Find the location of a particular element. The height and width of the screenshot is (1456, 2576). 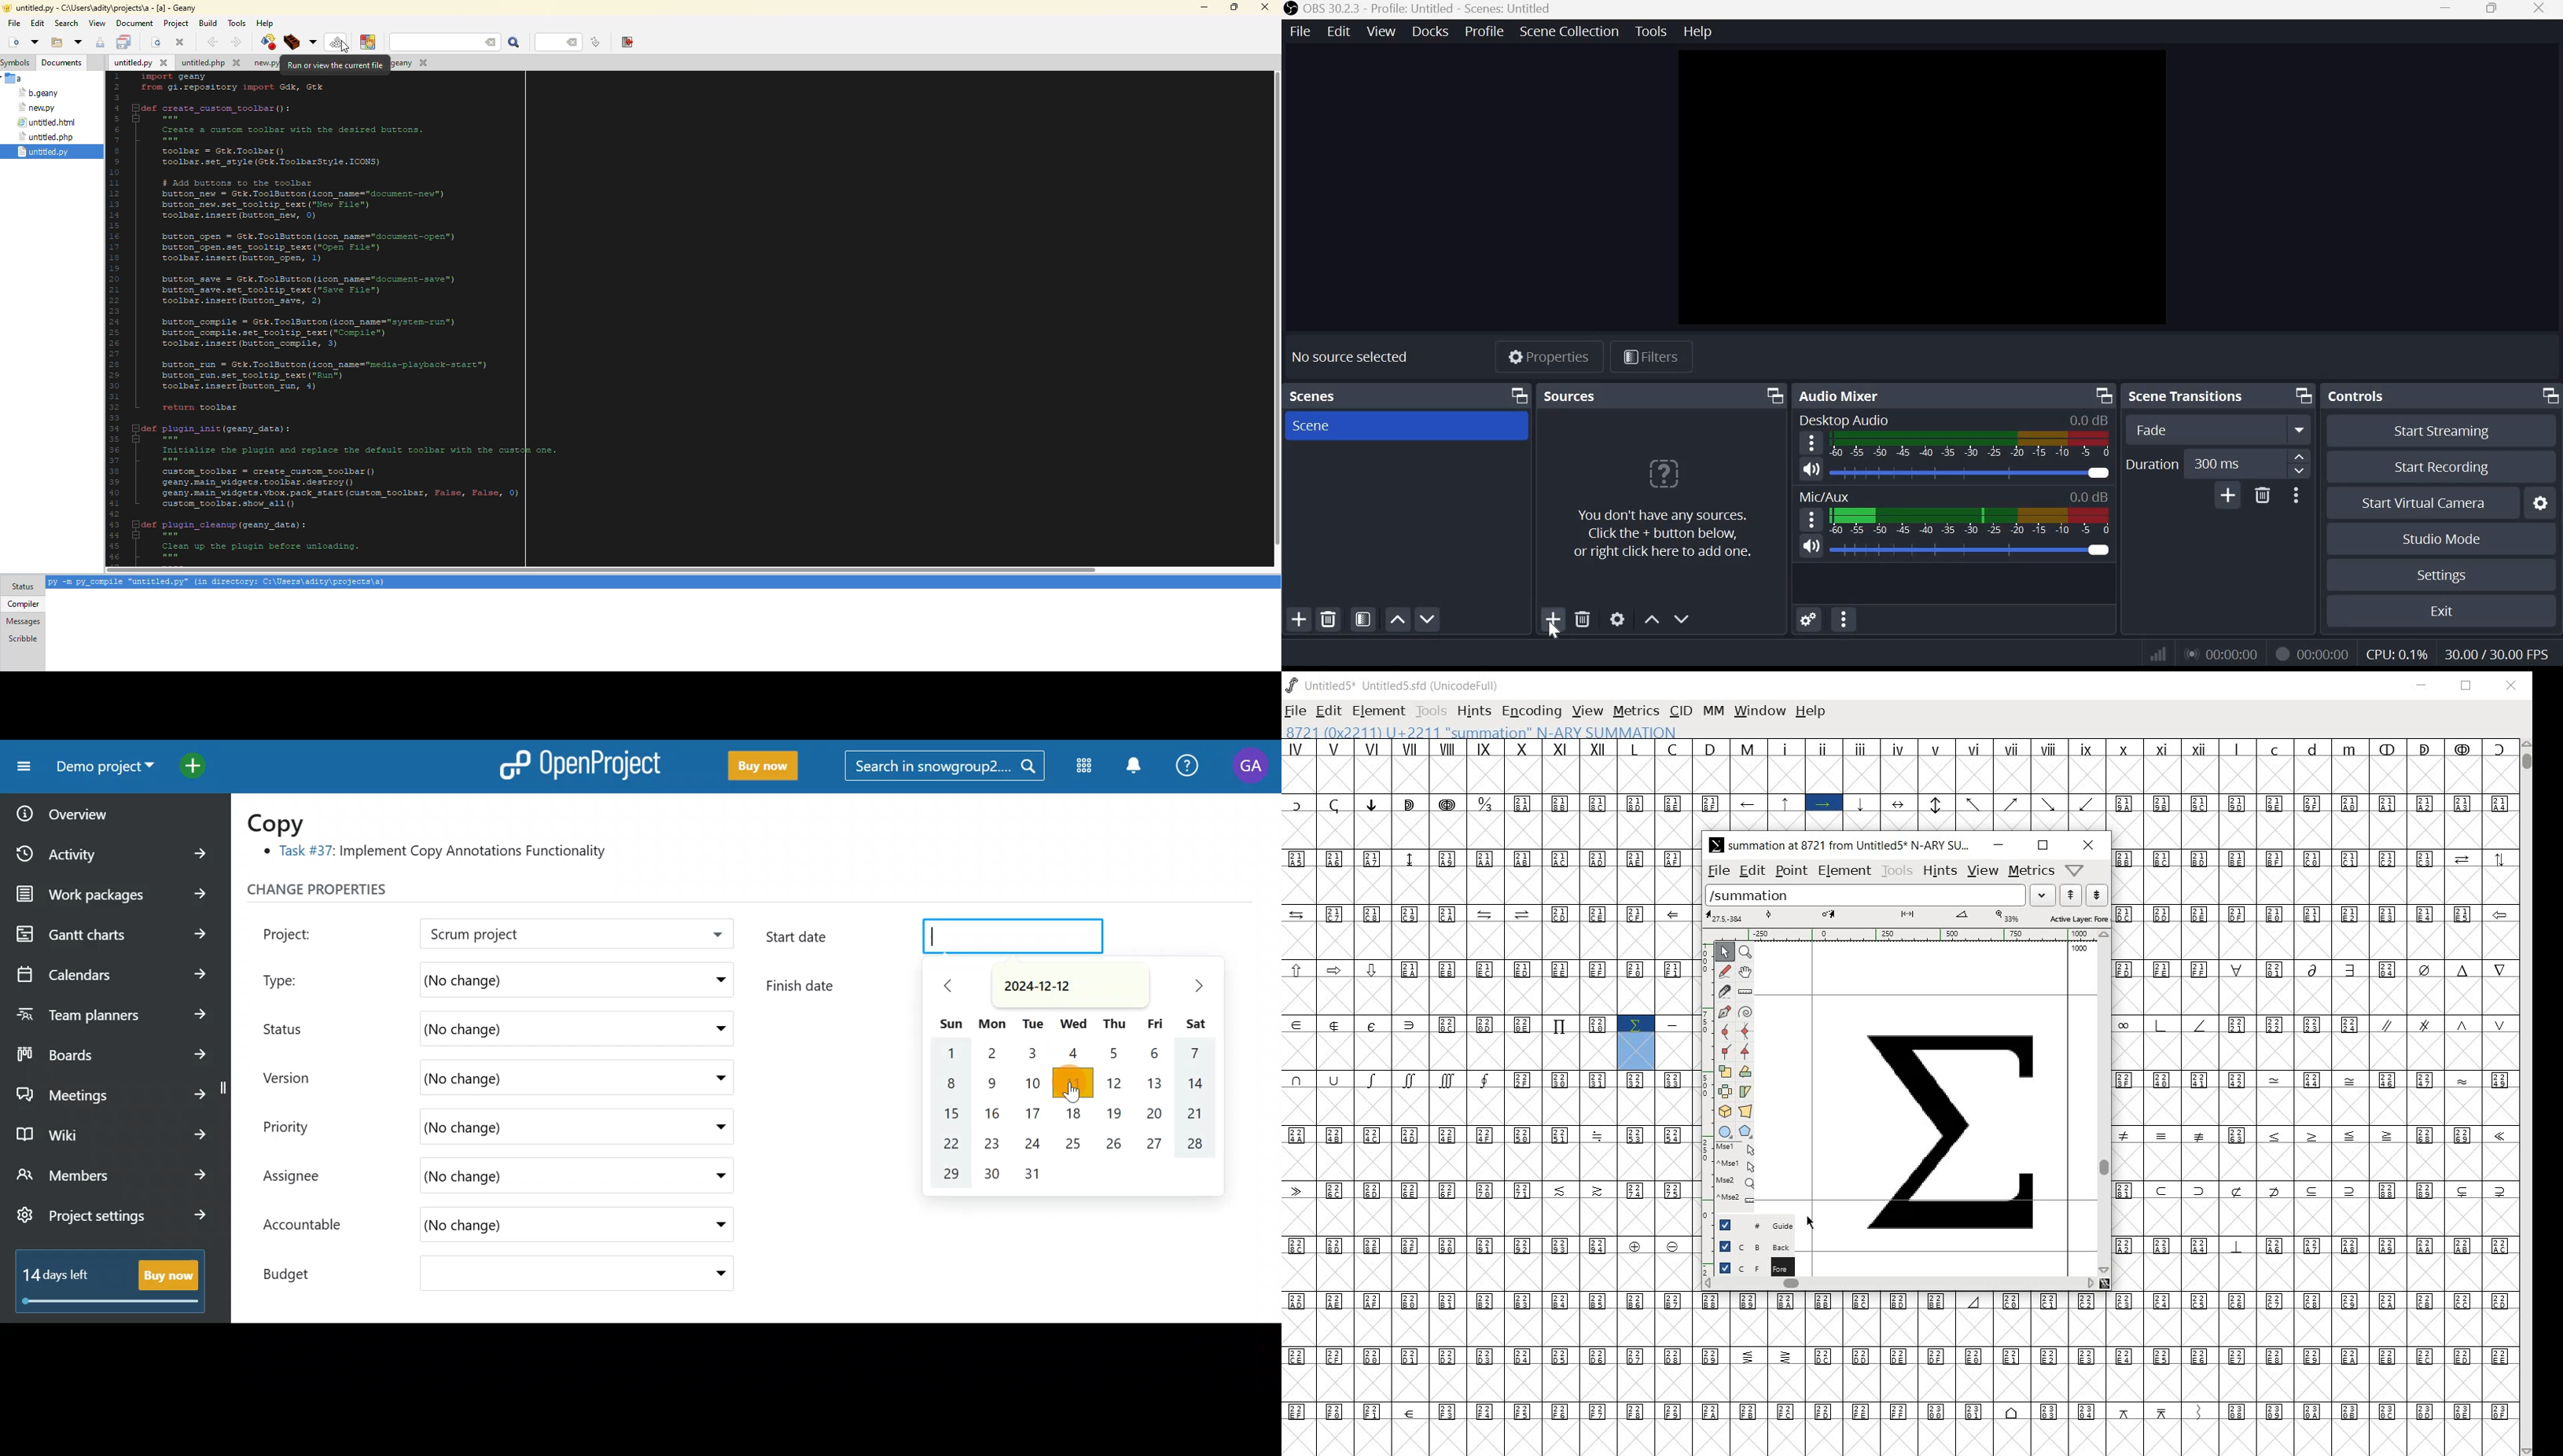

Remove selected sources(s) is located at coordinates (1583, 618).